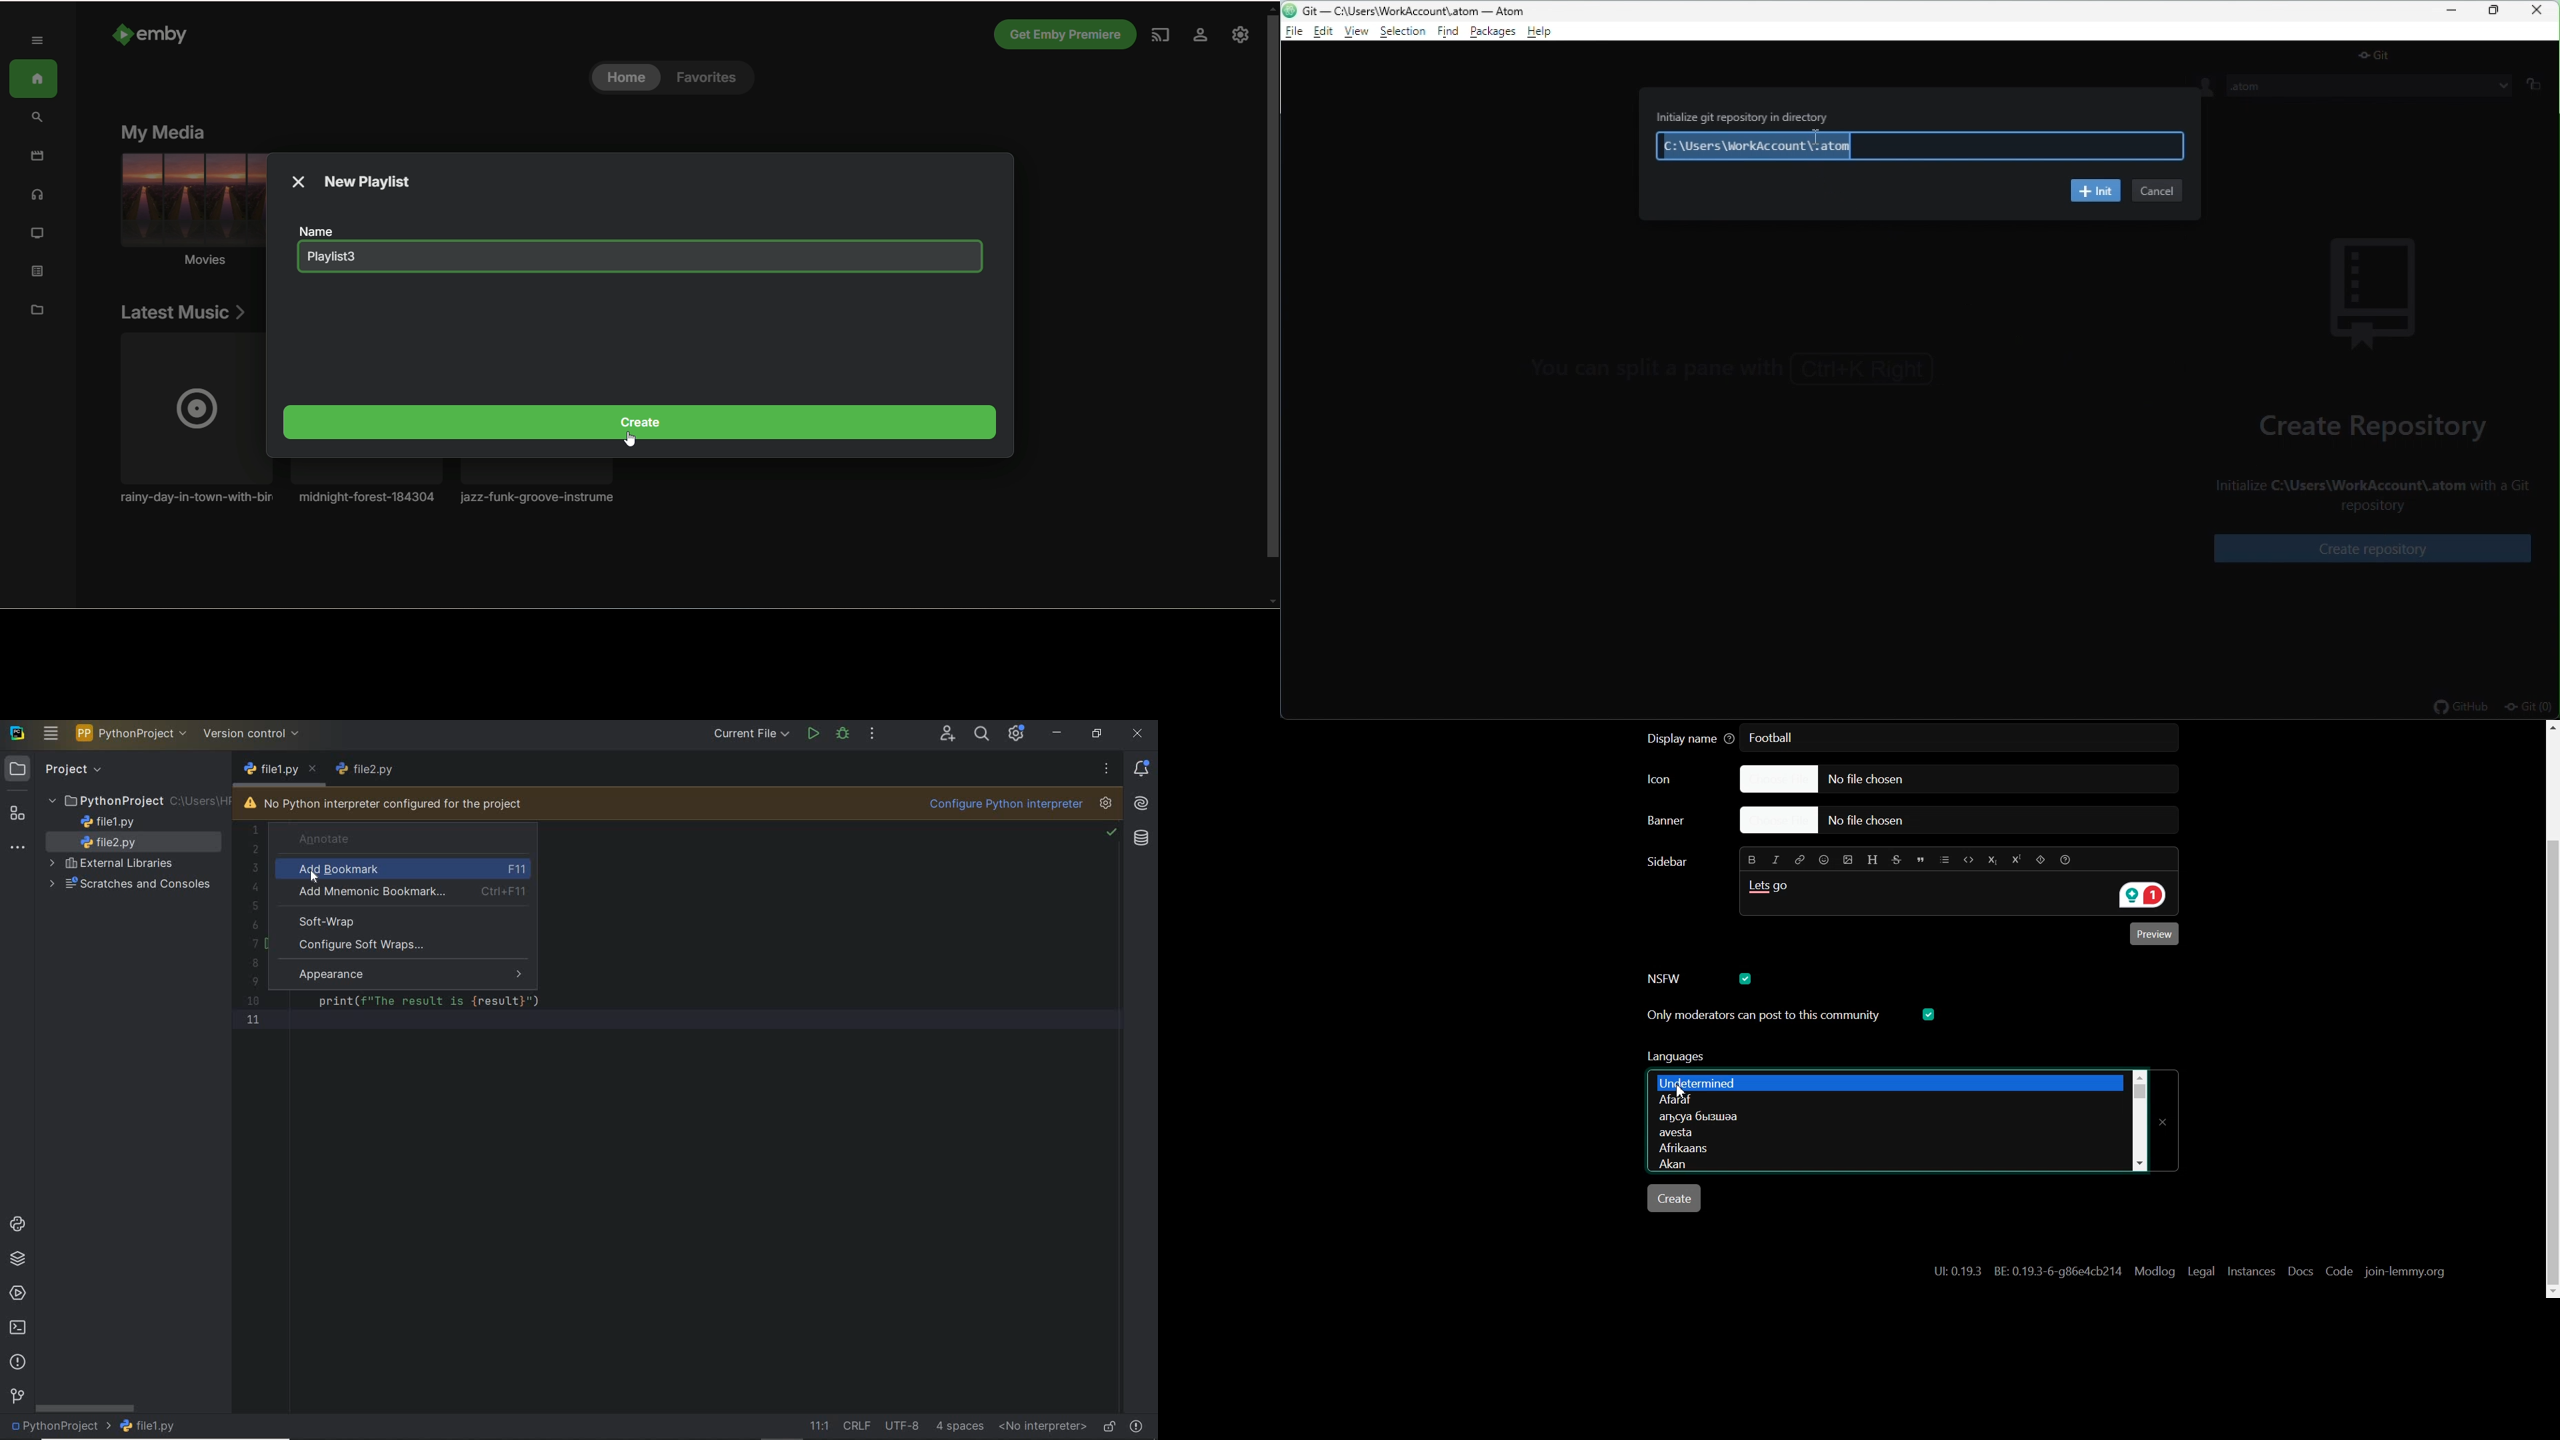 The height and width of the screenshot is (1456, 2576). I want to click on .atom, so click(2371, 88).